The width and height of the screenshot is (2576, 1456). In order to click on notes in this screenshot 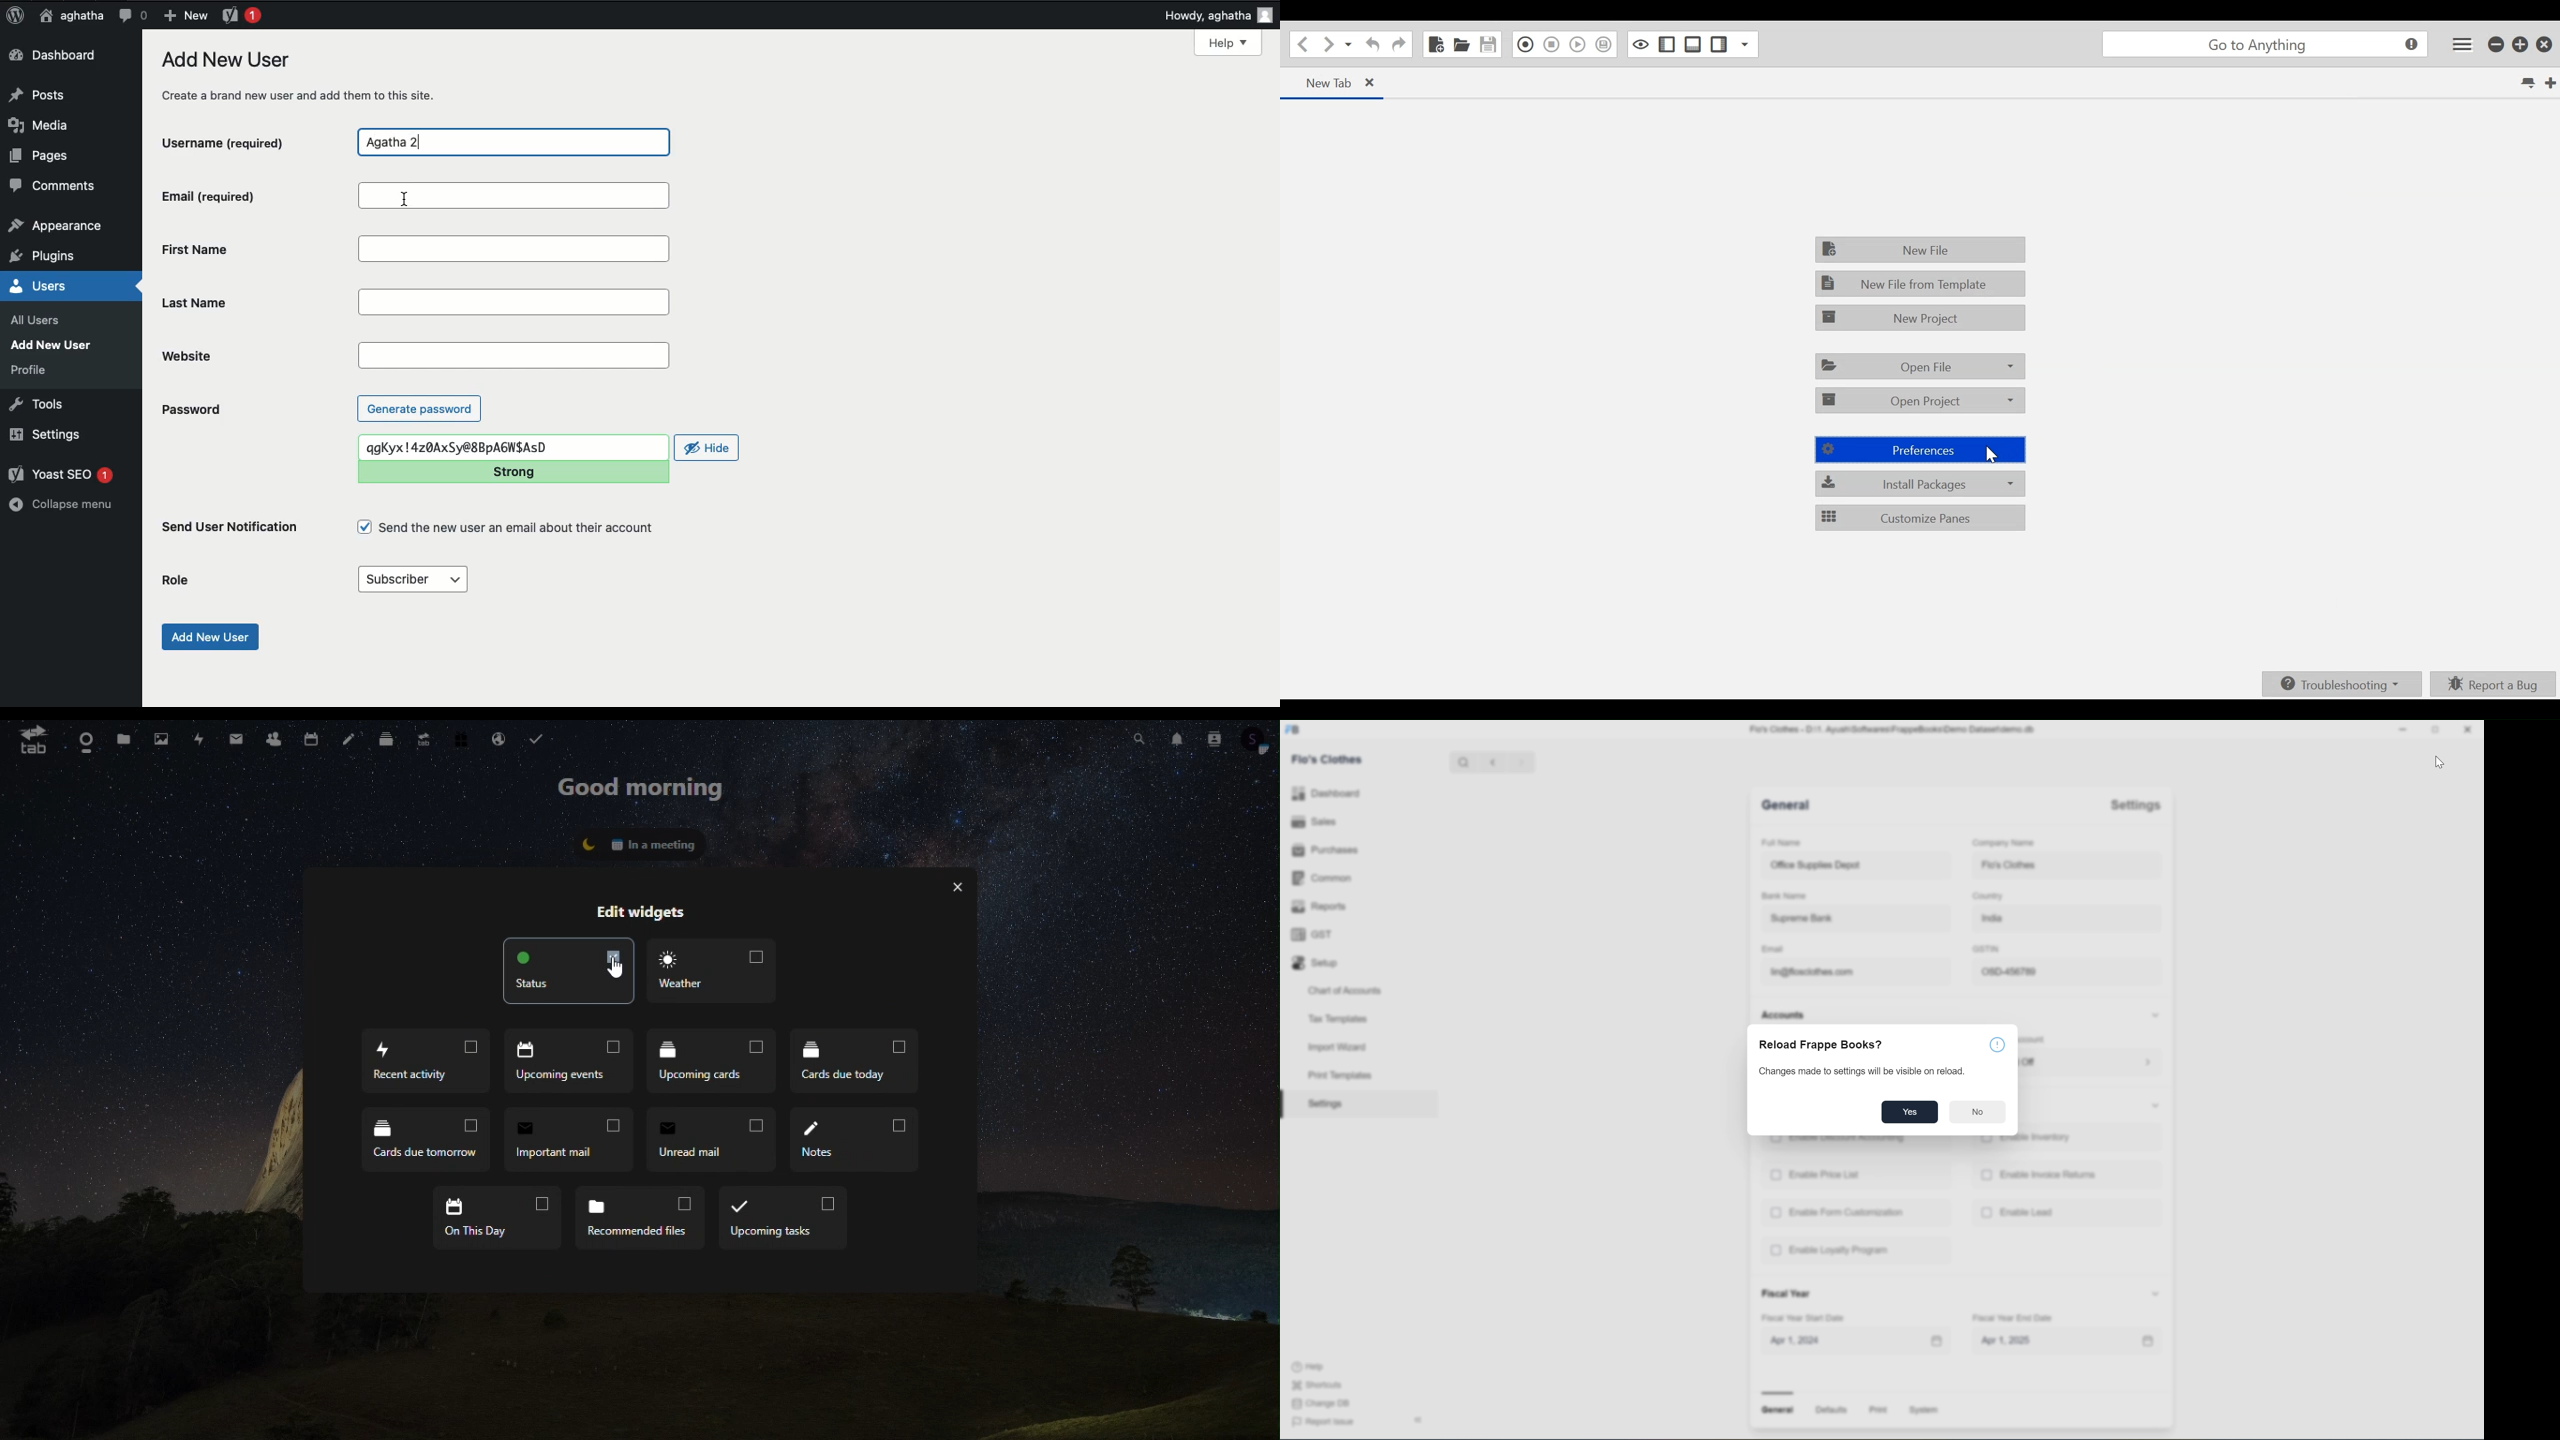, I will do `click(853, 1140)`.